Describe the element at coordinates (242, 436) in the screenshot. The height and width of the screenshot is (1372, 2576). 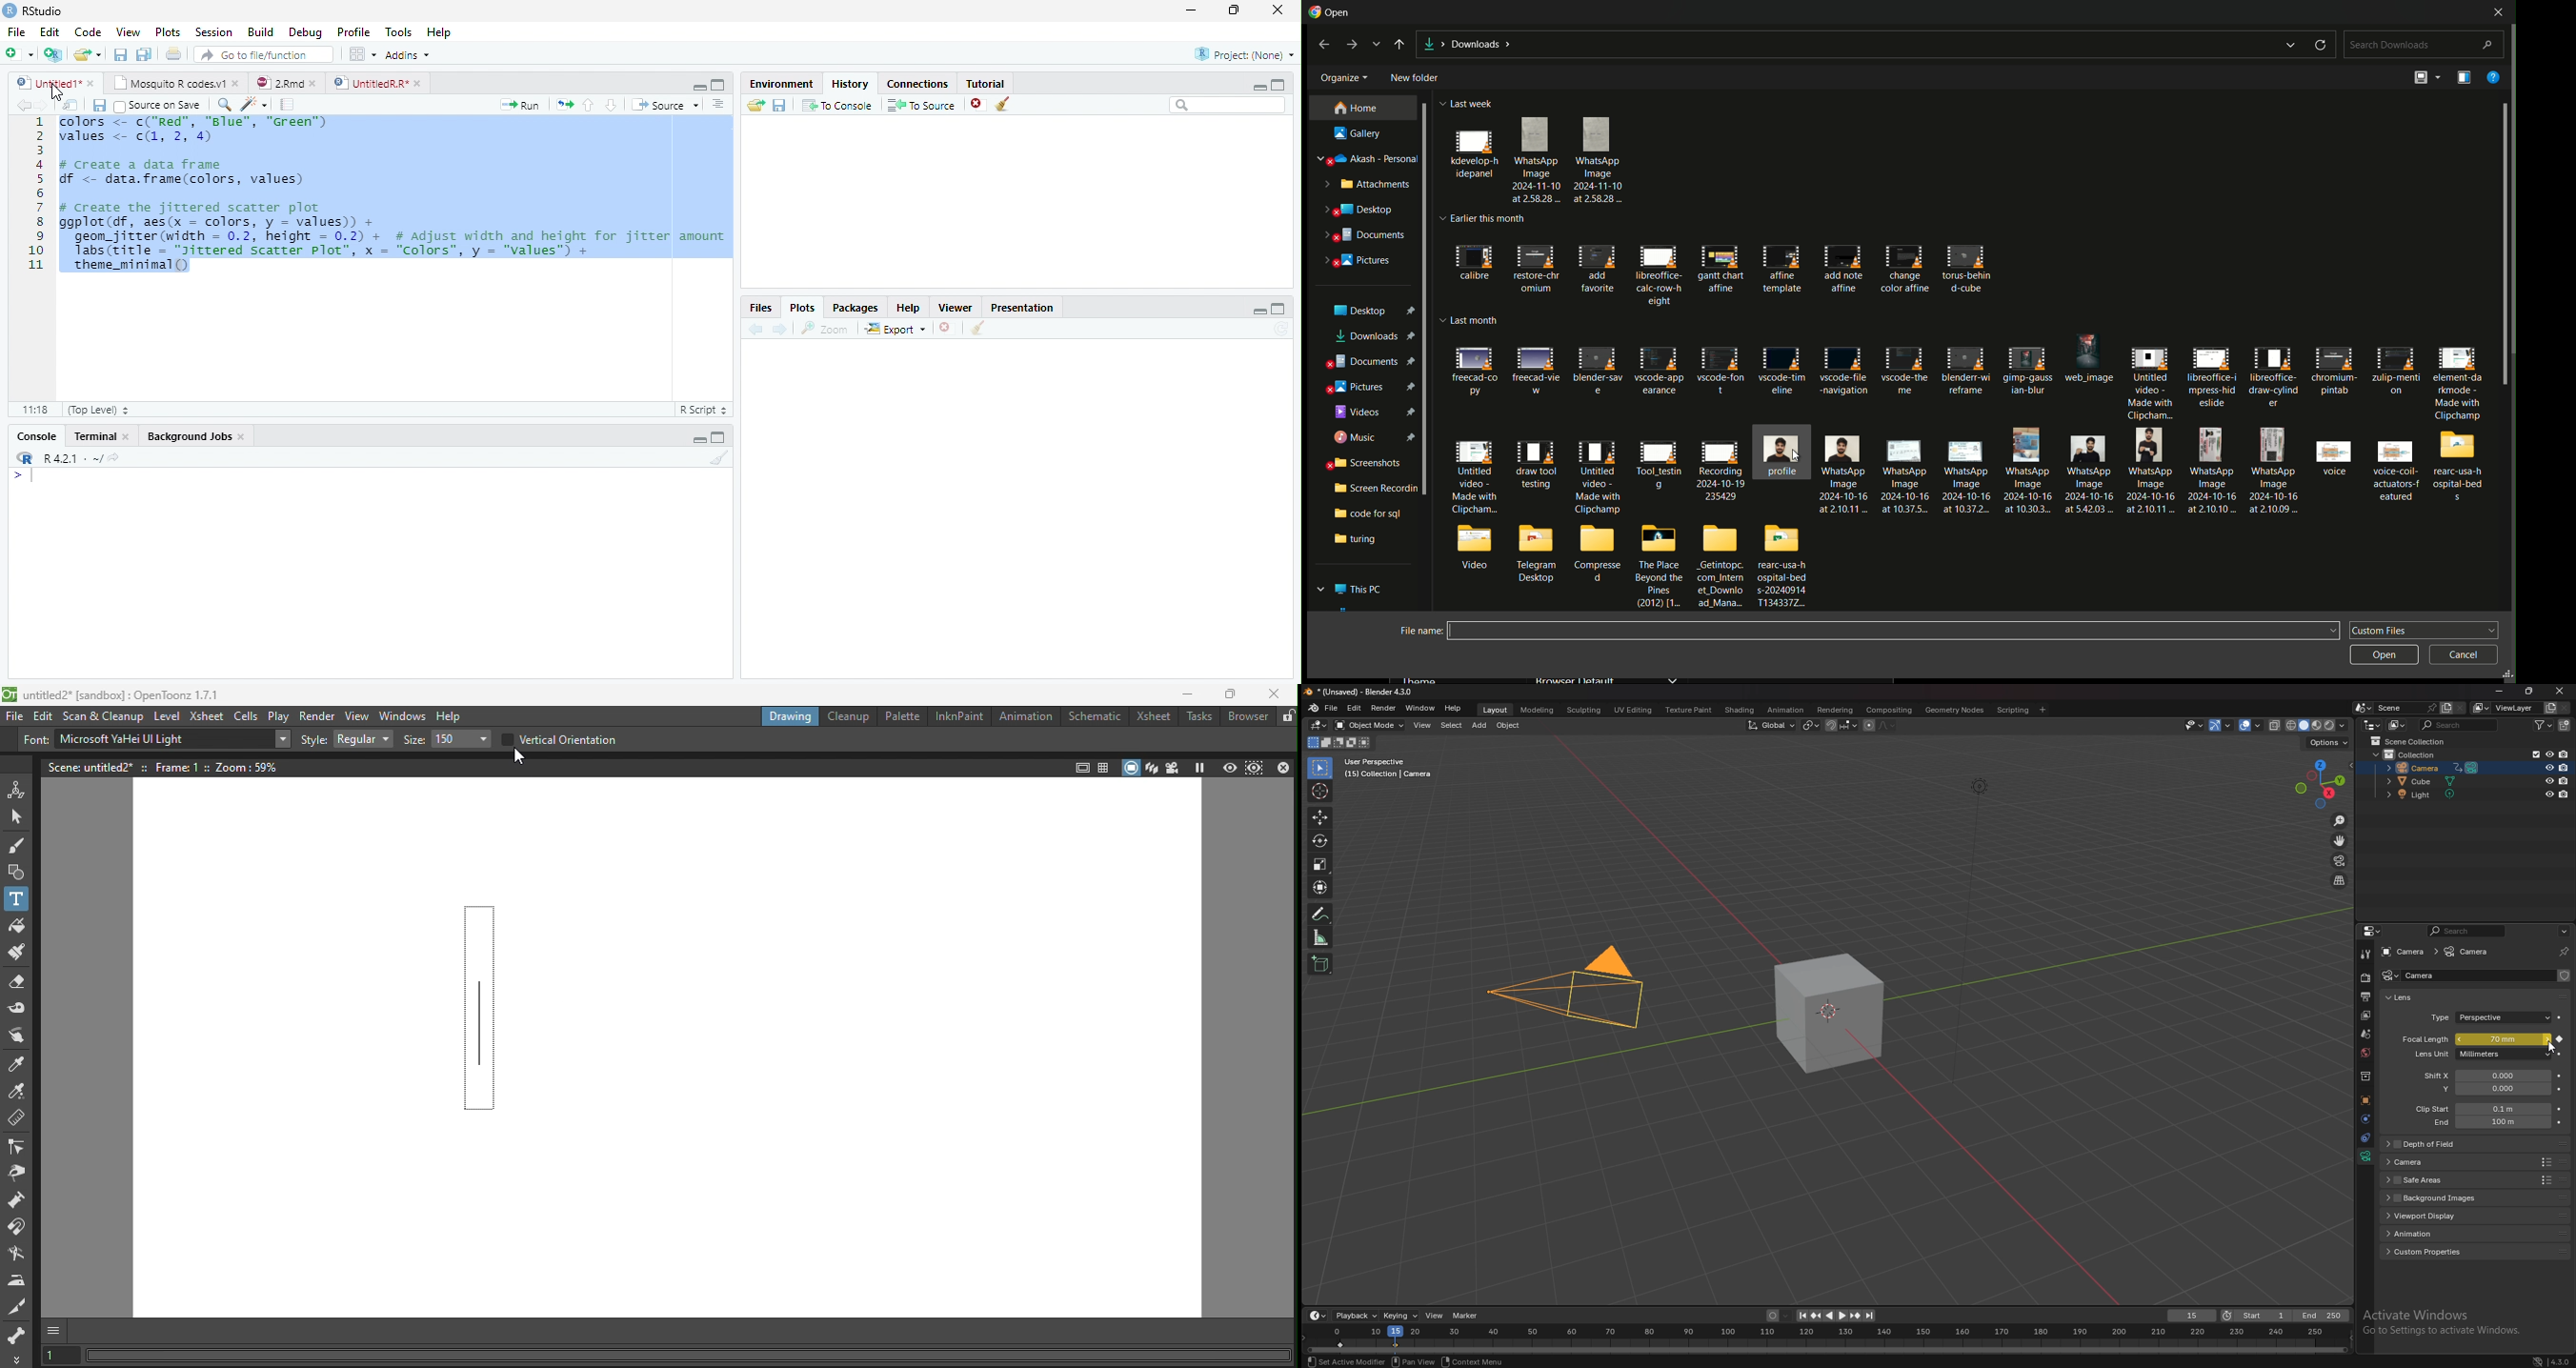
I see `close` at that location.